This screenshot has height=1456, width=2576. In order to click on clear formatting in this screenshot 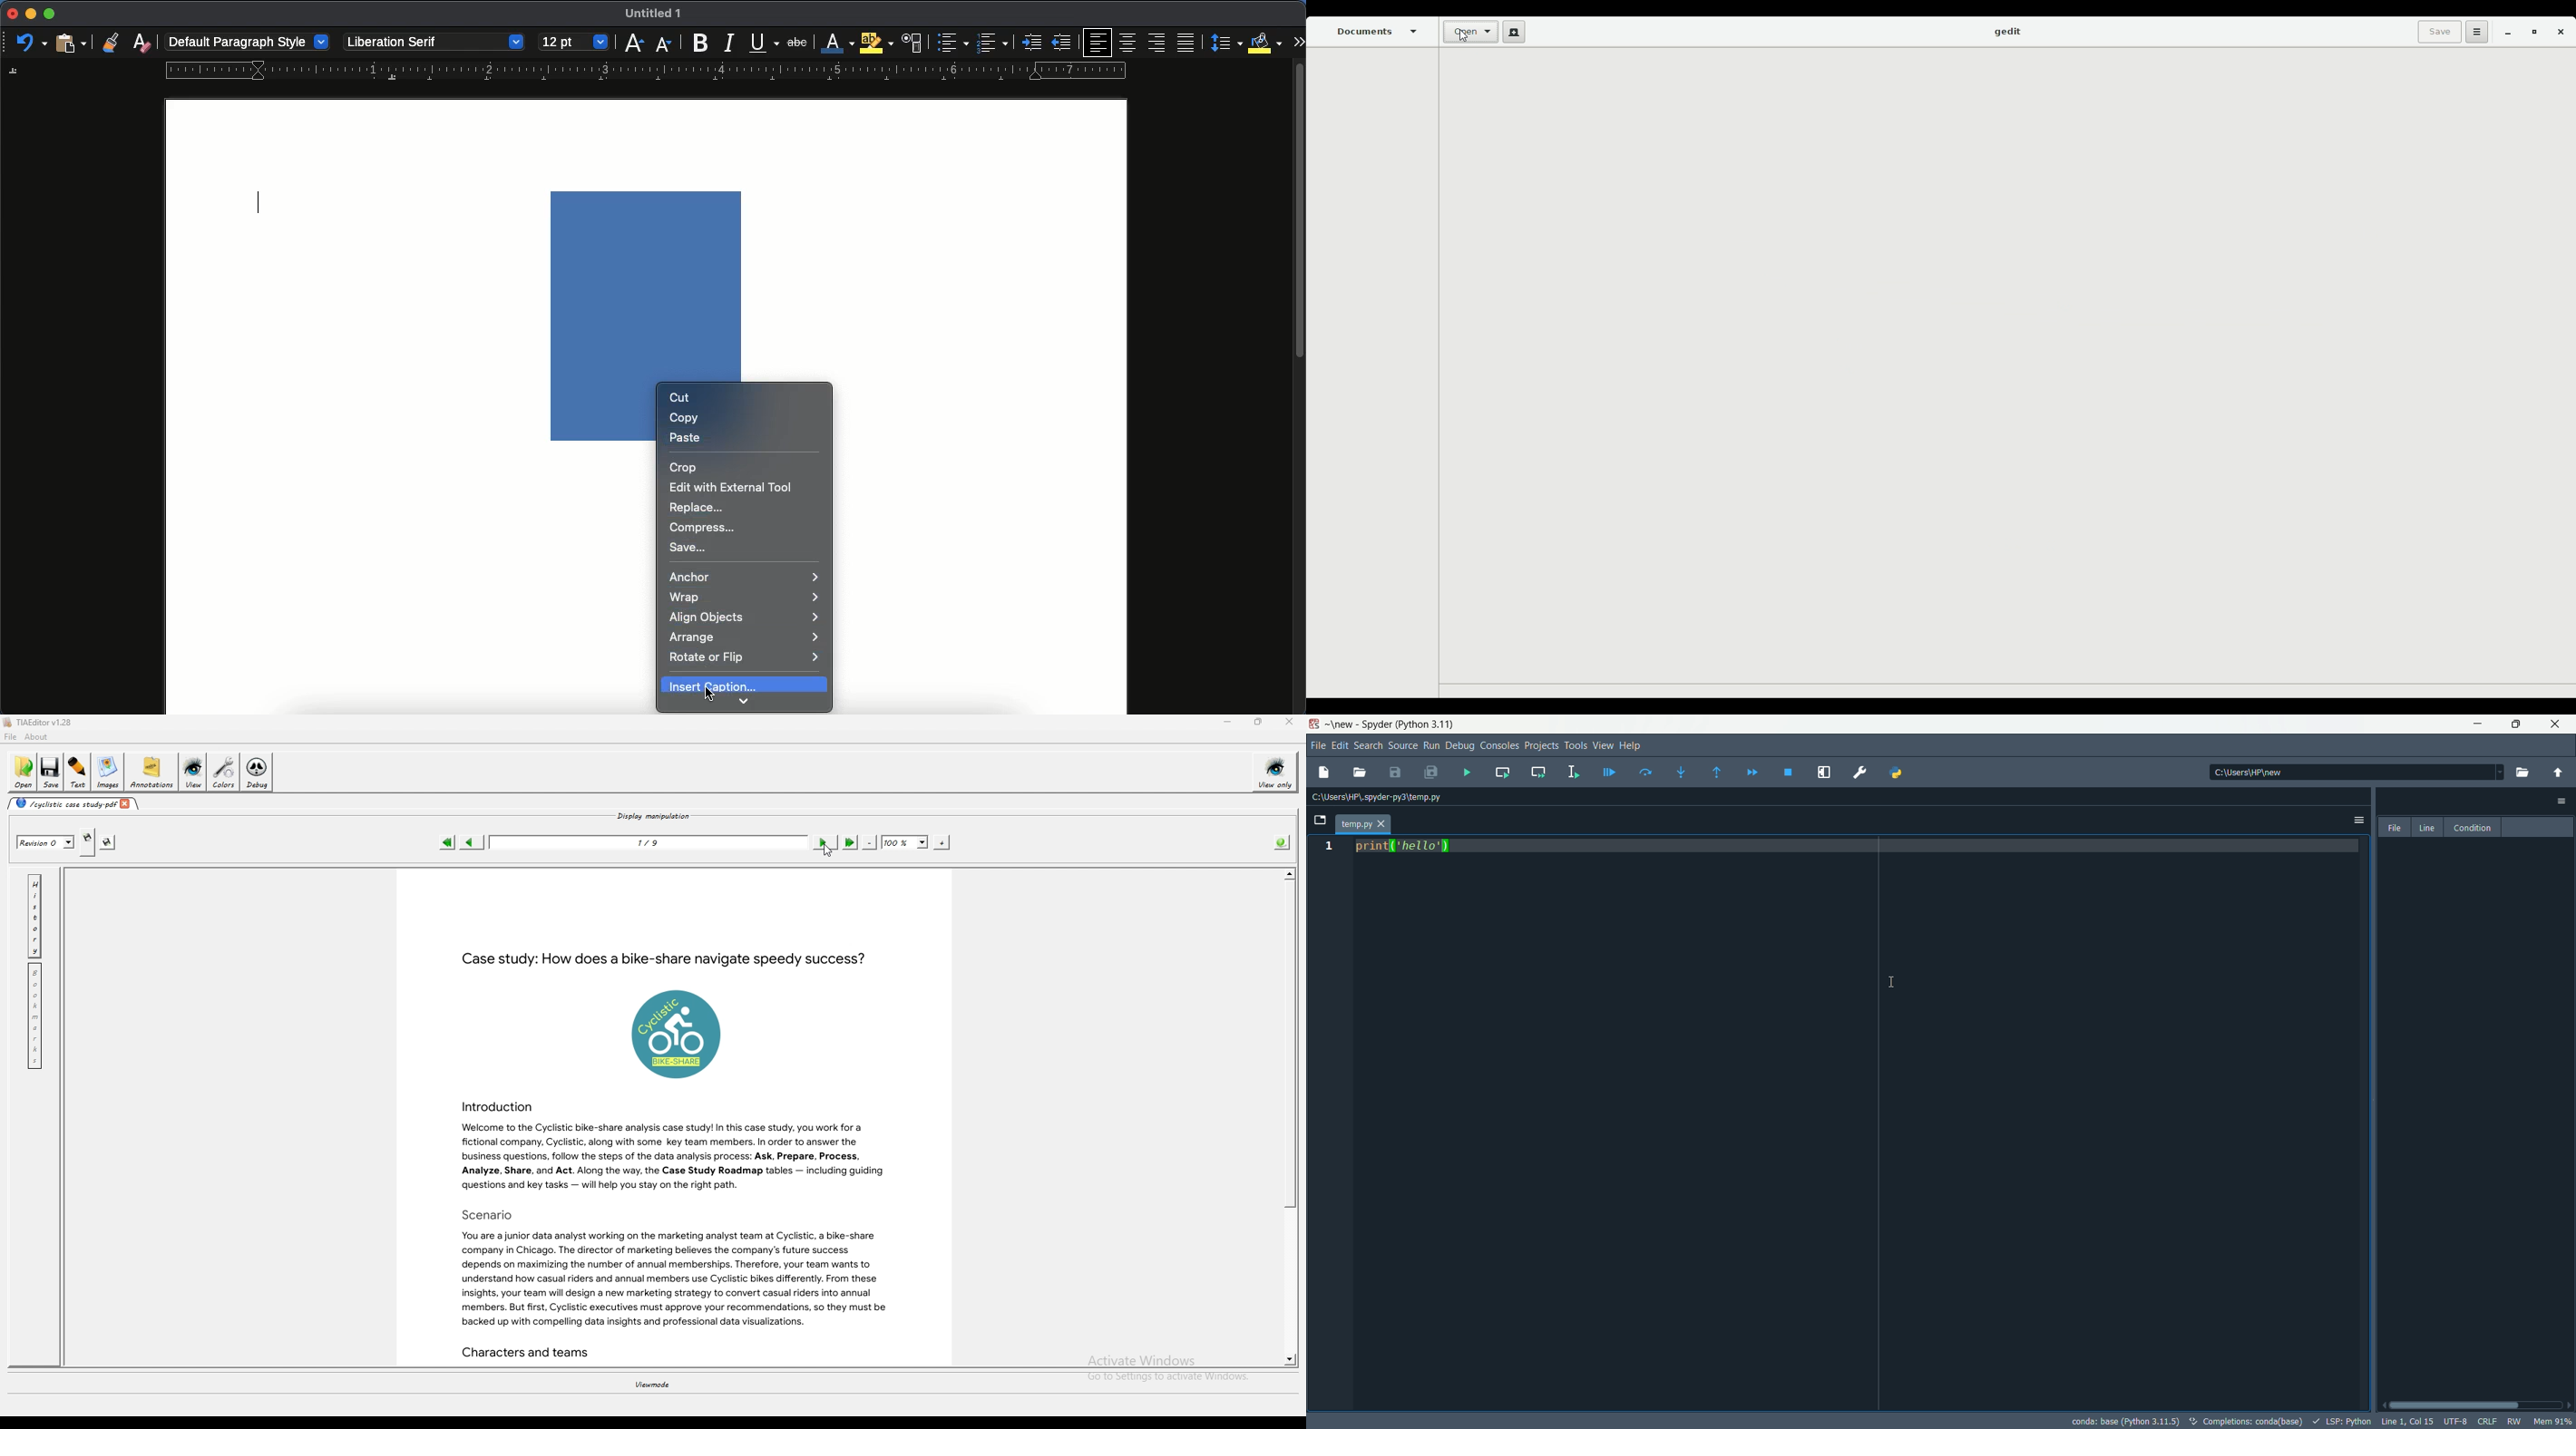, I will do `click(141, 42)`.